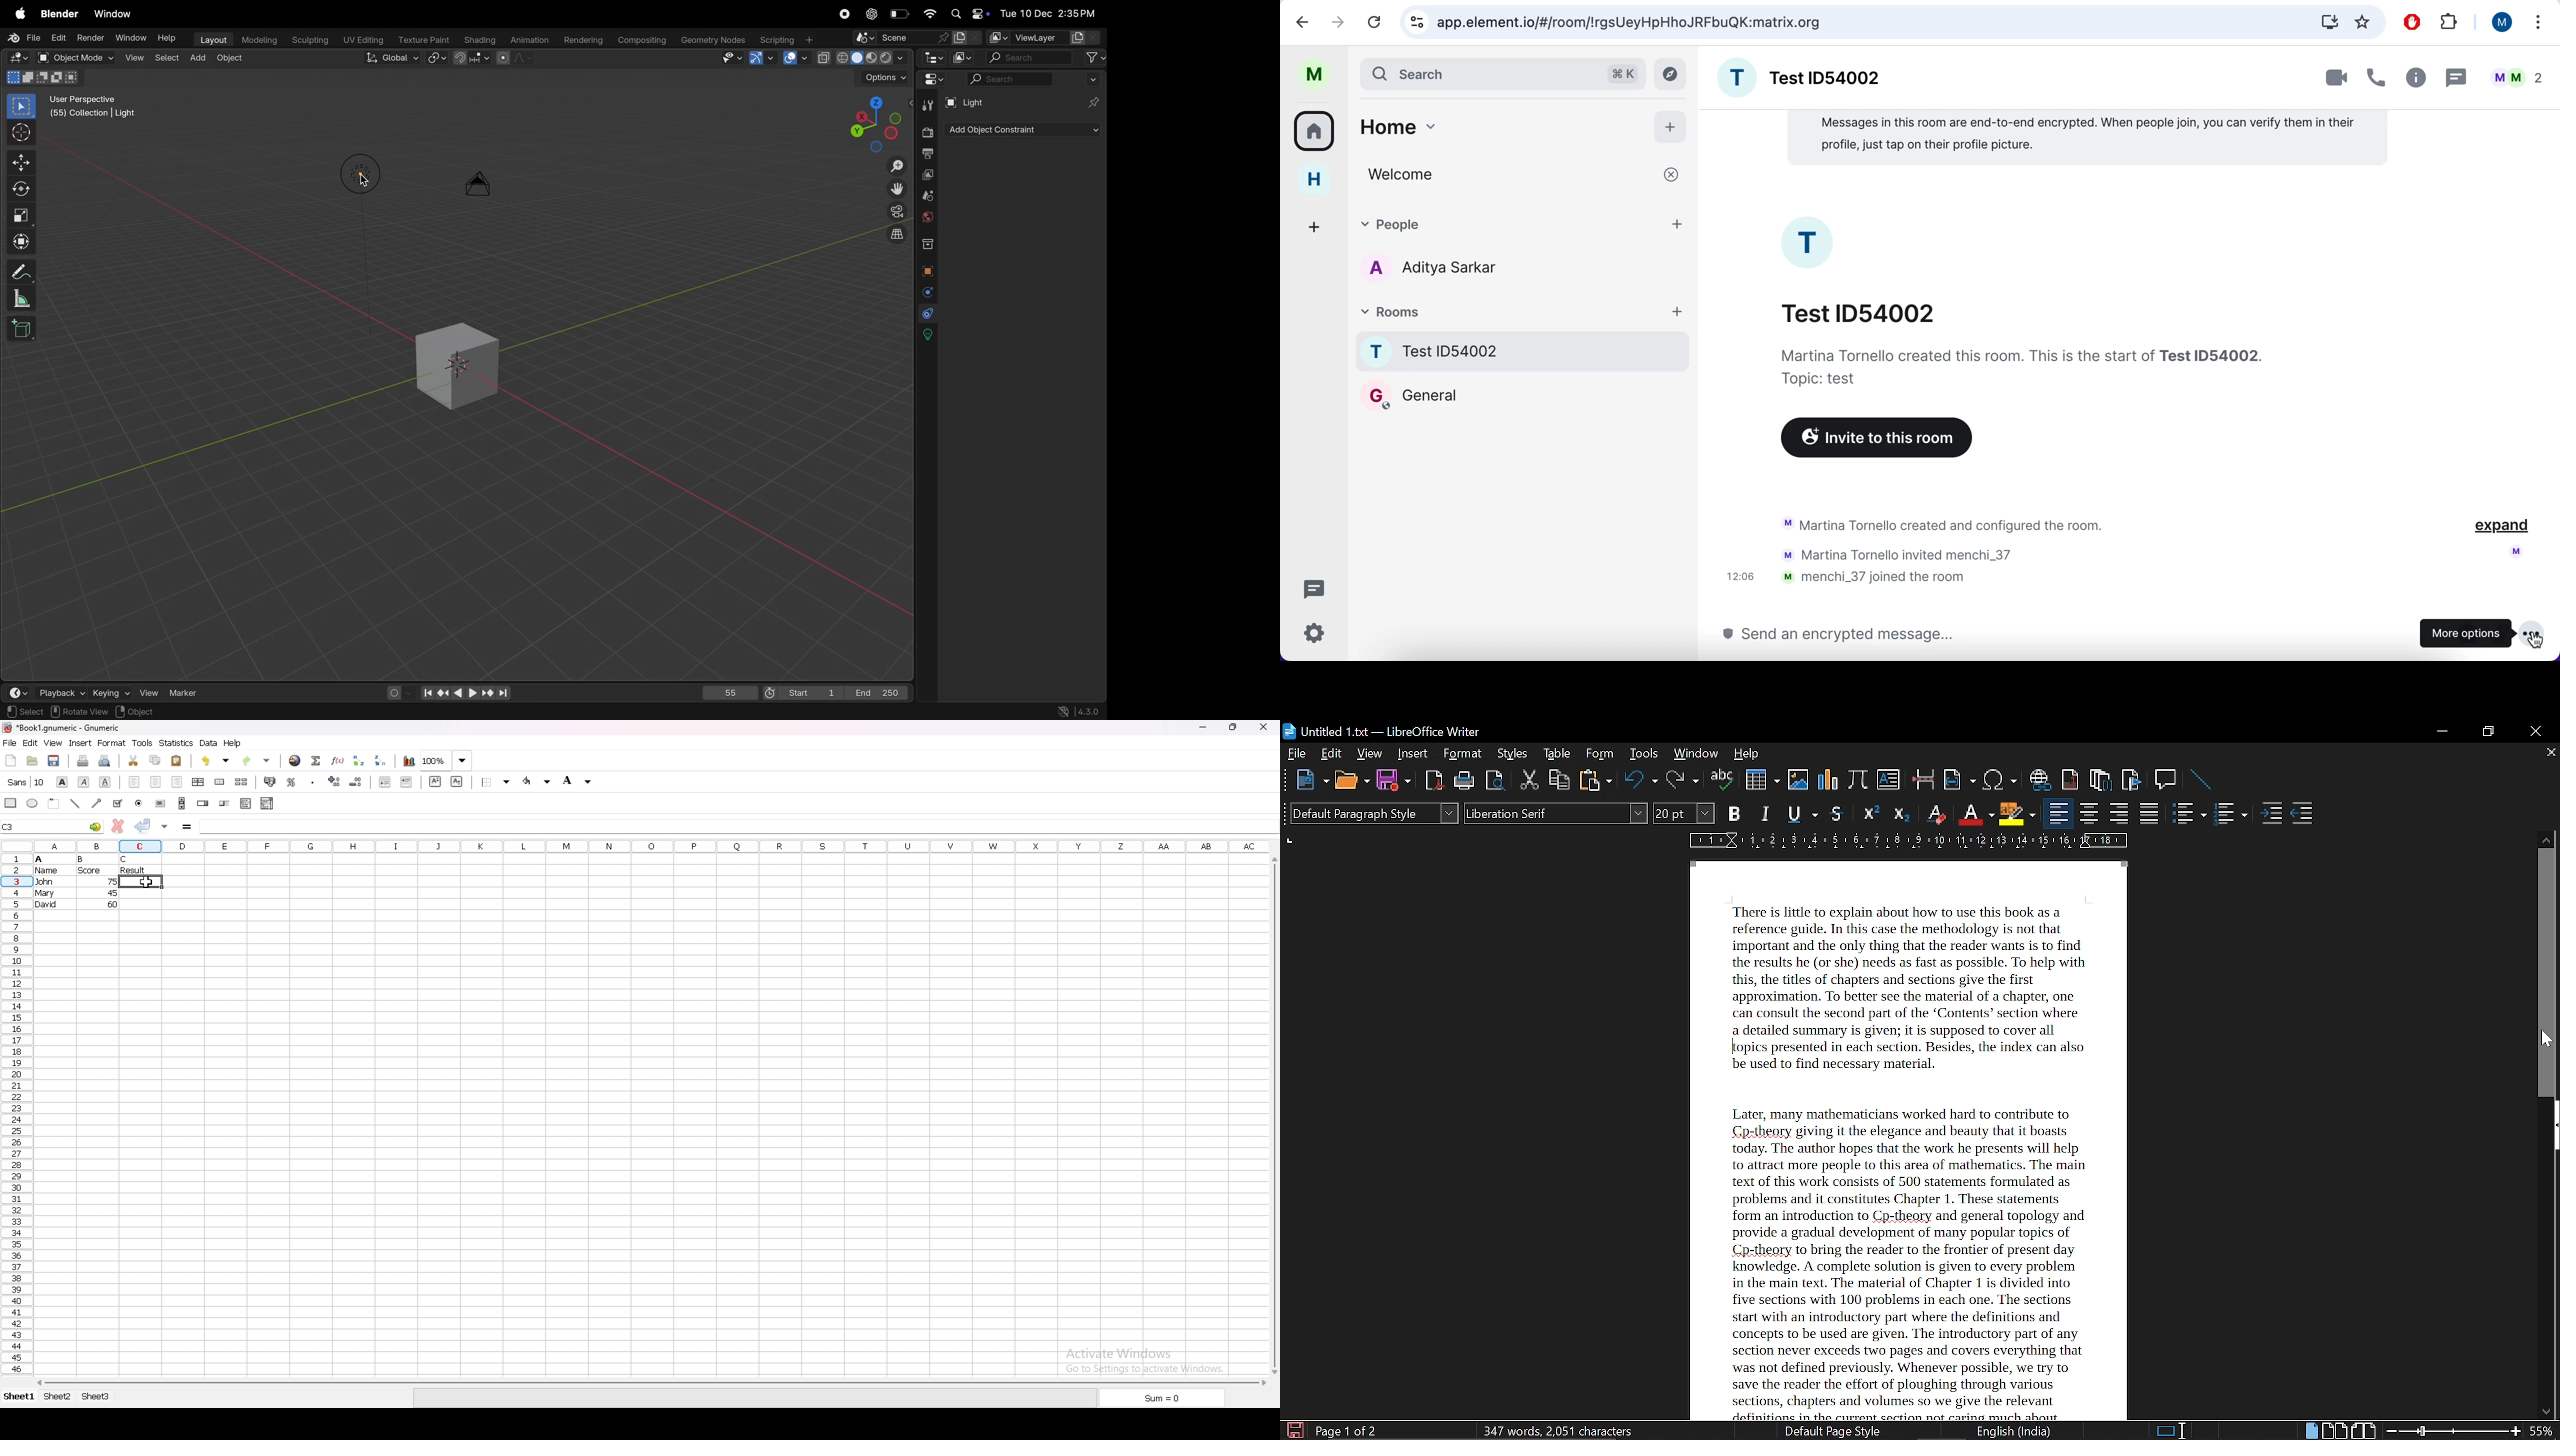 The width and height of the screenshot is (2576, 1456). Describe the element at coordinates (267, 804) in the screenshot. I see `combo box` at that location.